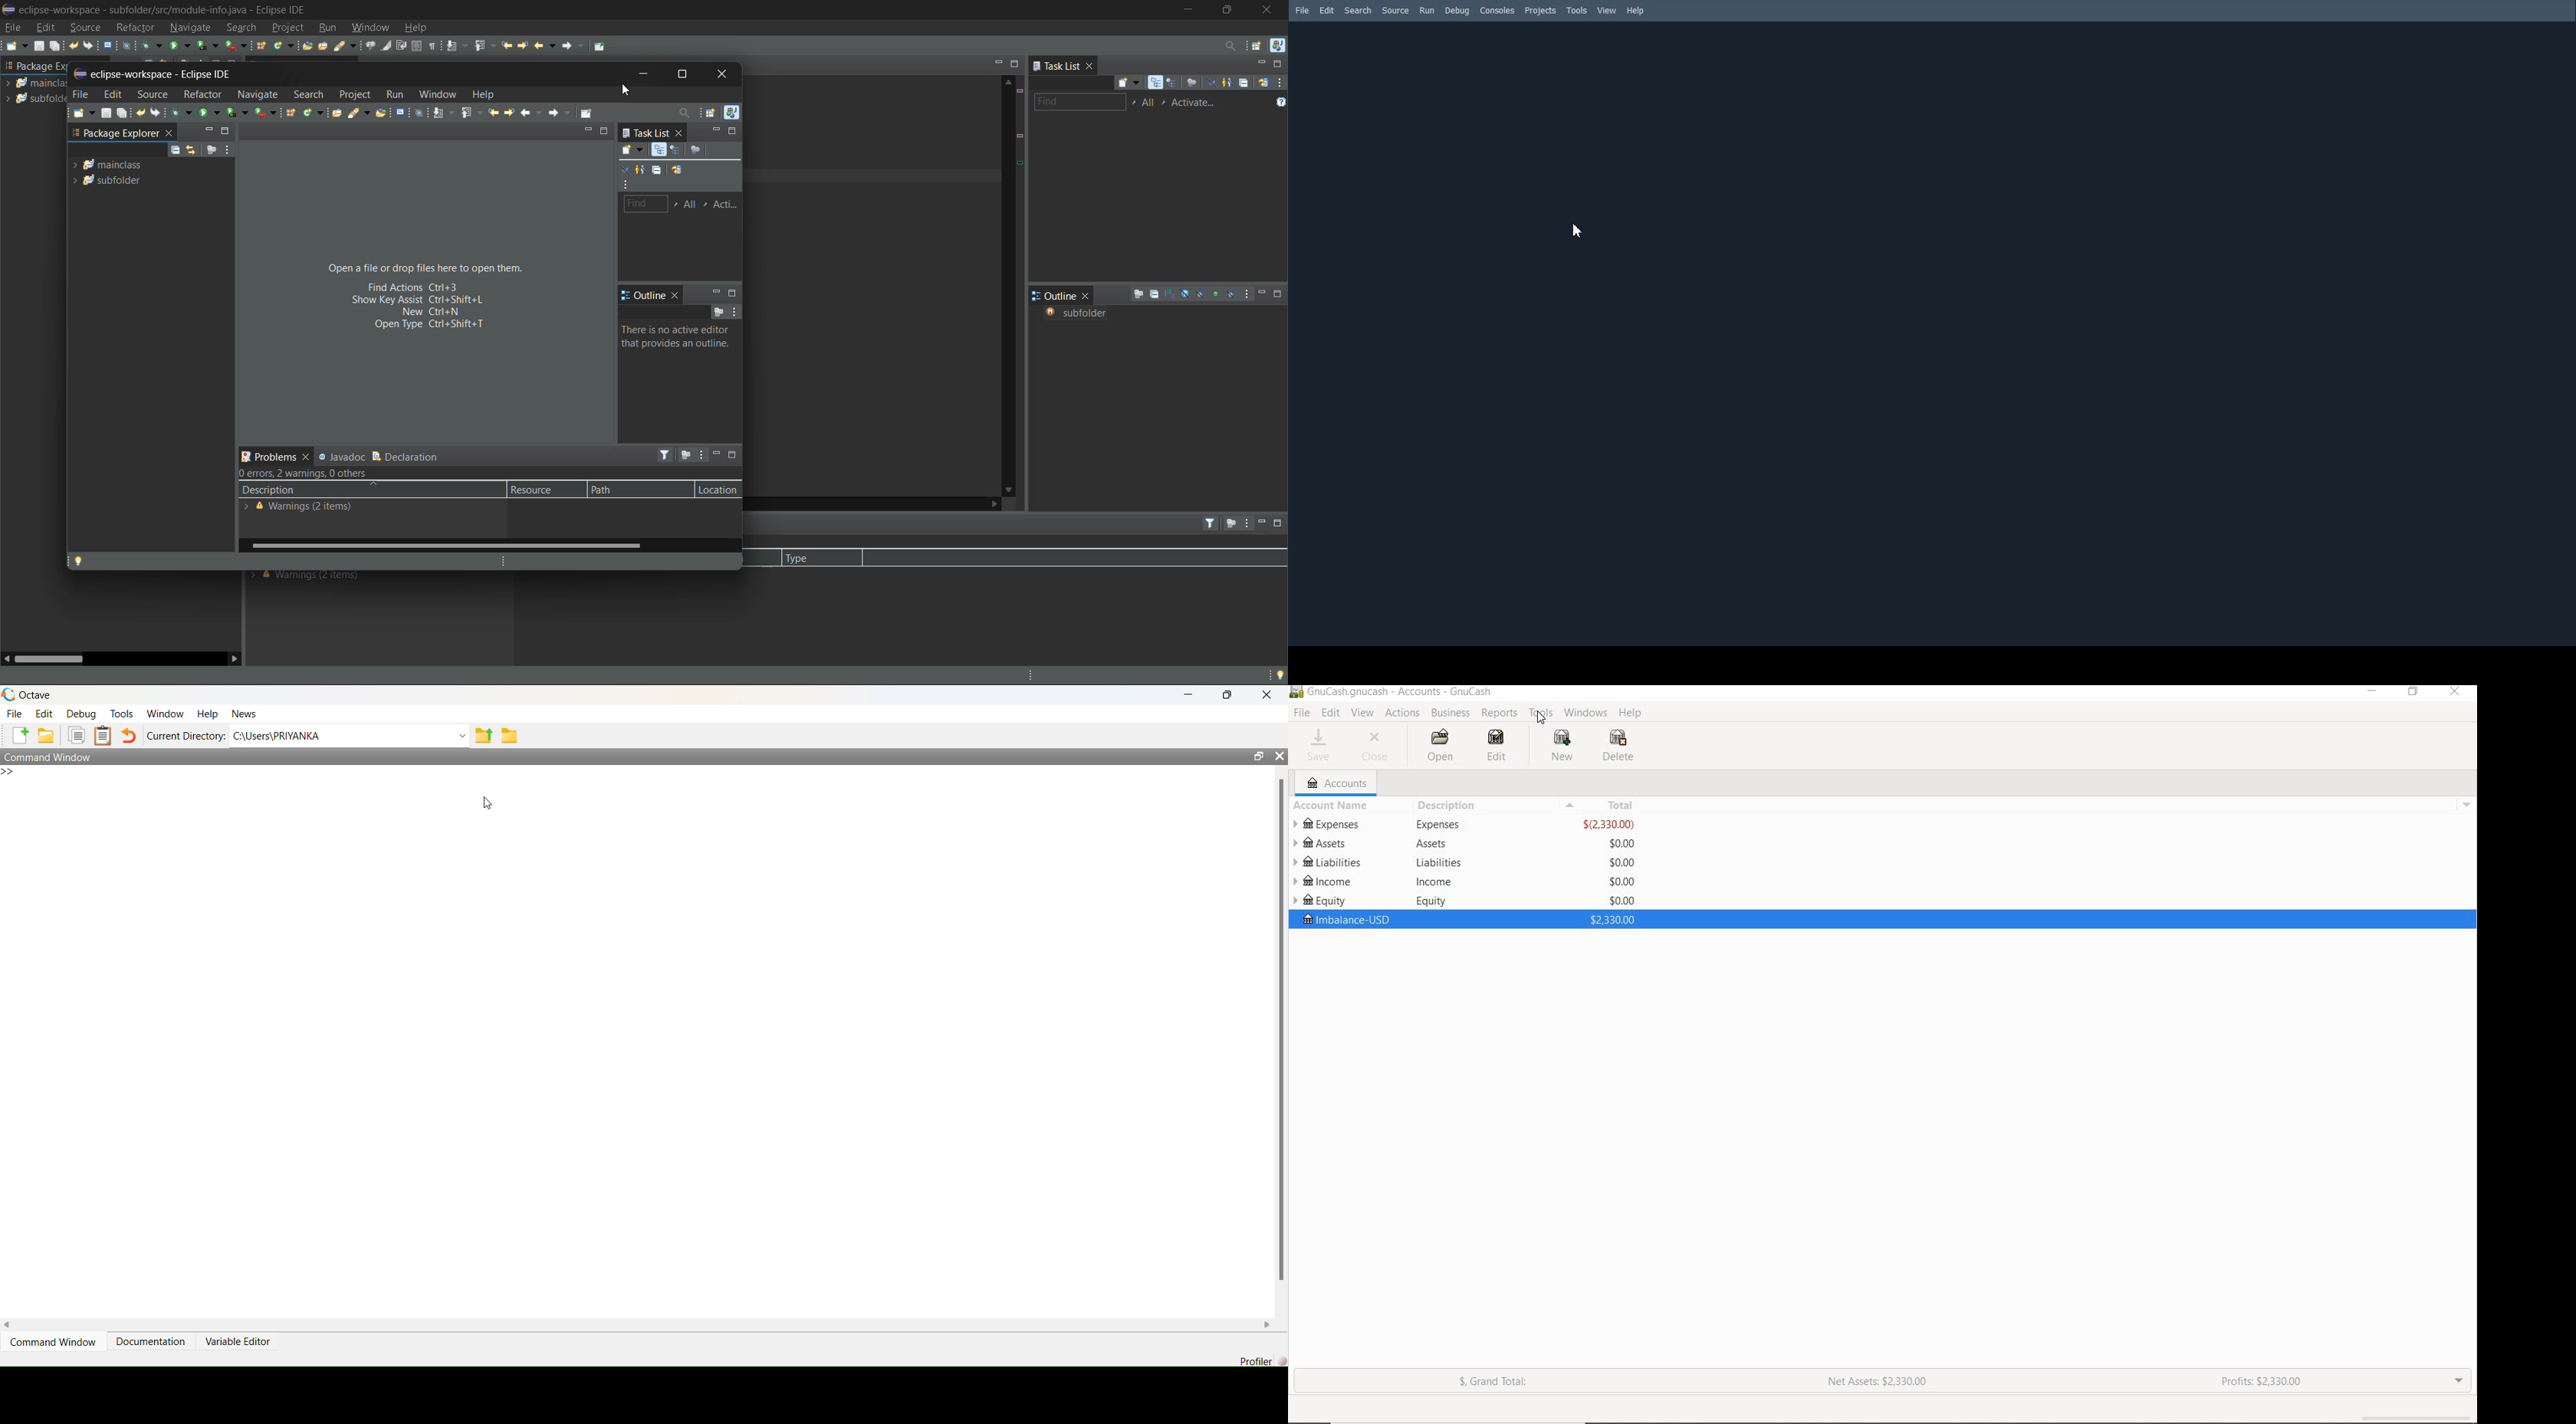 The width and height of the screenshot is (2576, 1428). Describe the element at coordinates (1427, 11) in the screenshot. I see `Run` at that location.